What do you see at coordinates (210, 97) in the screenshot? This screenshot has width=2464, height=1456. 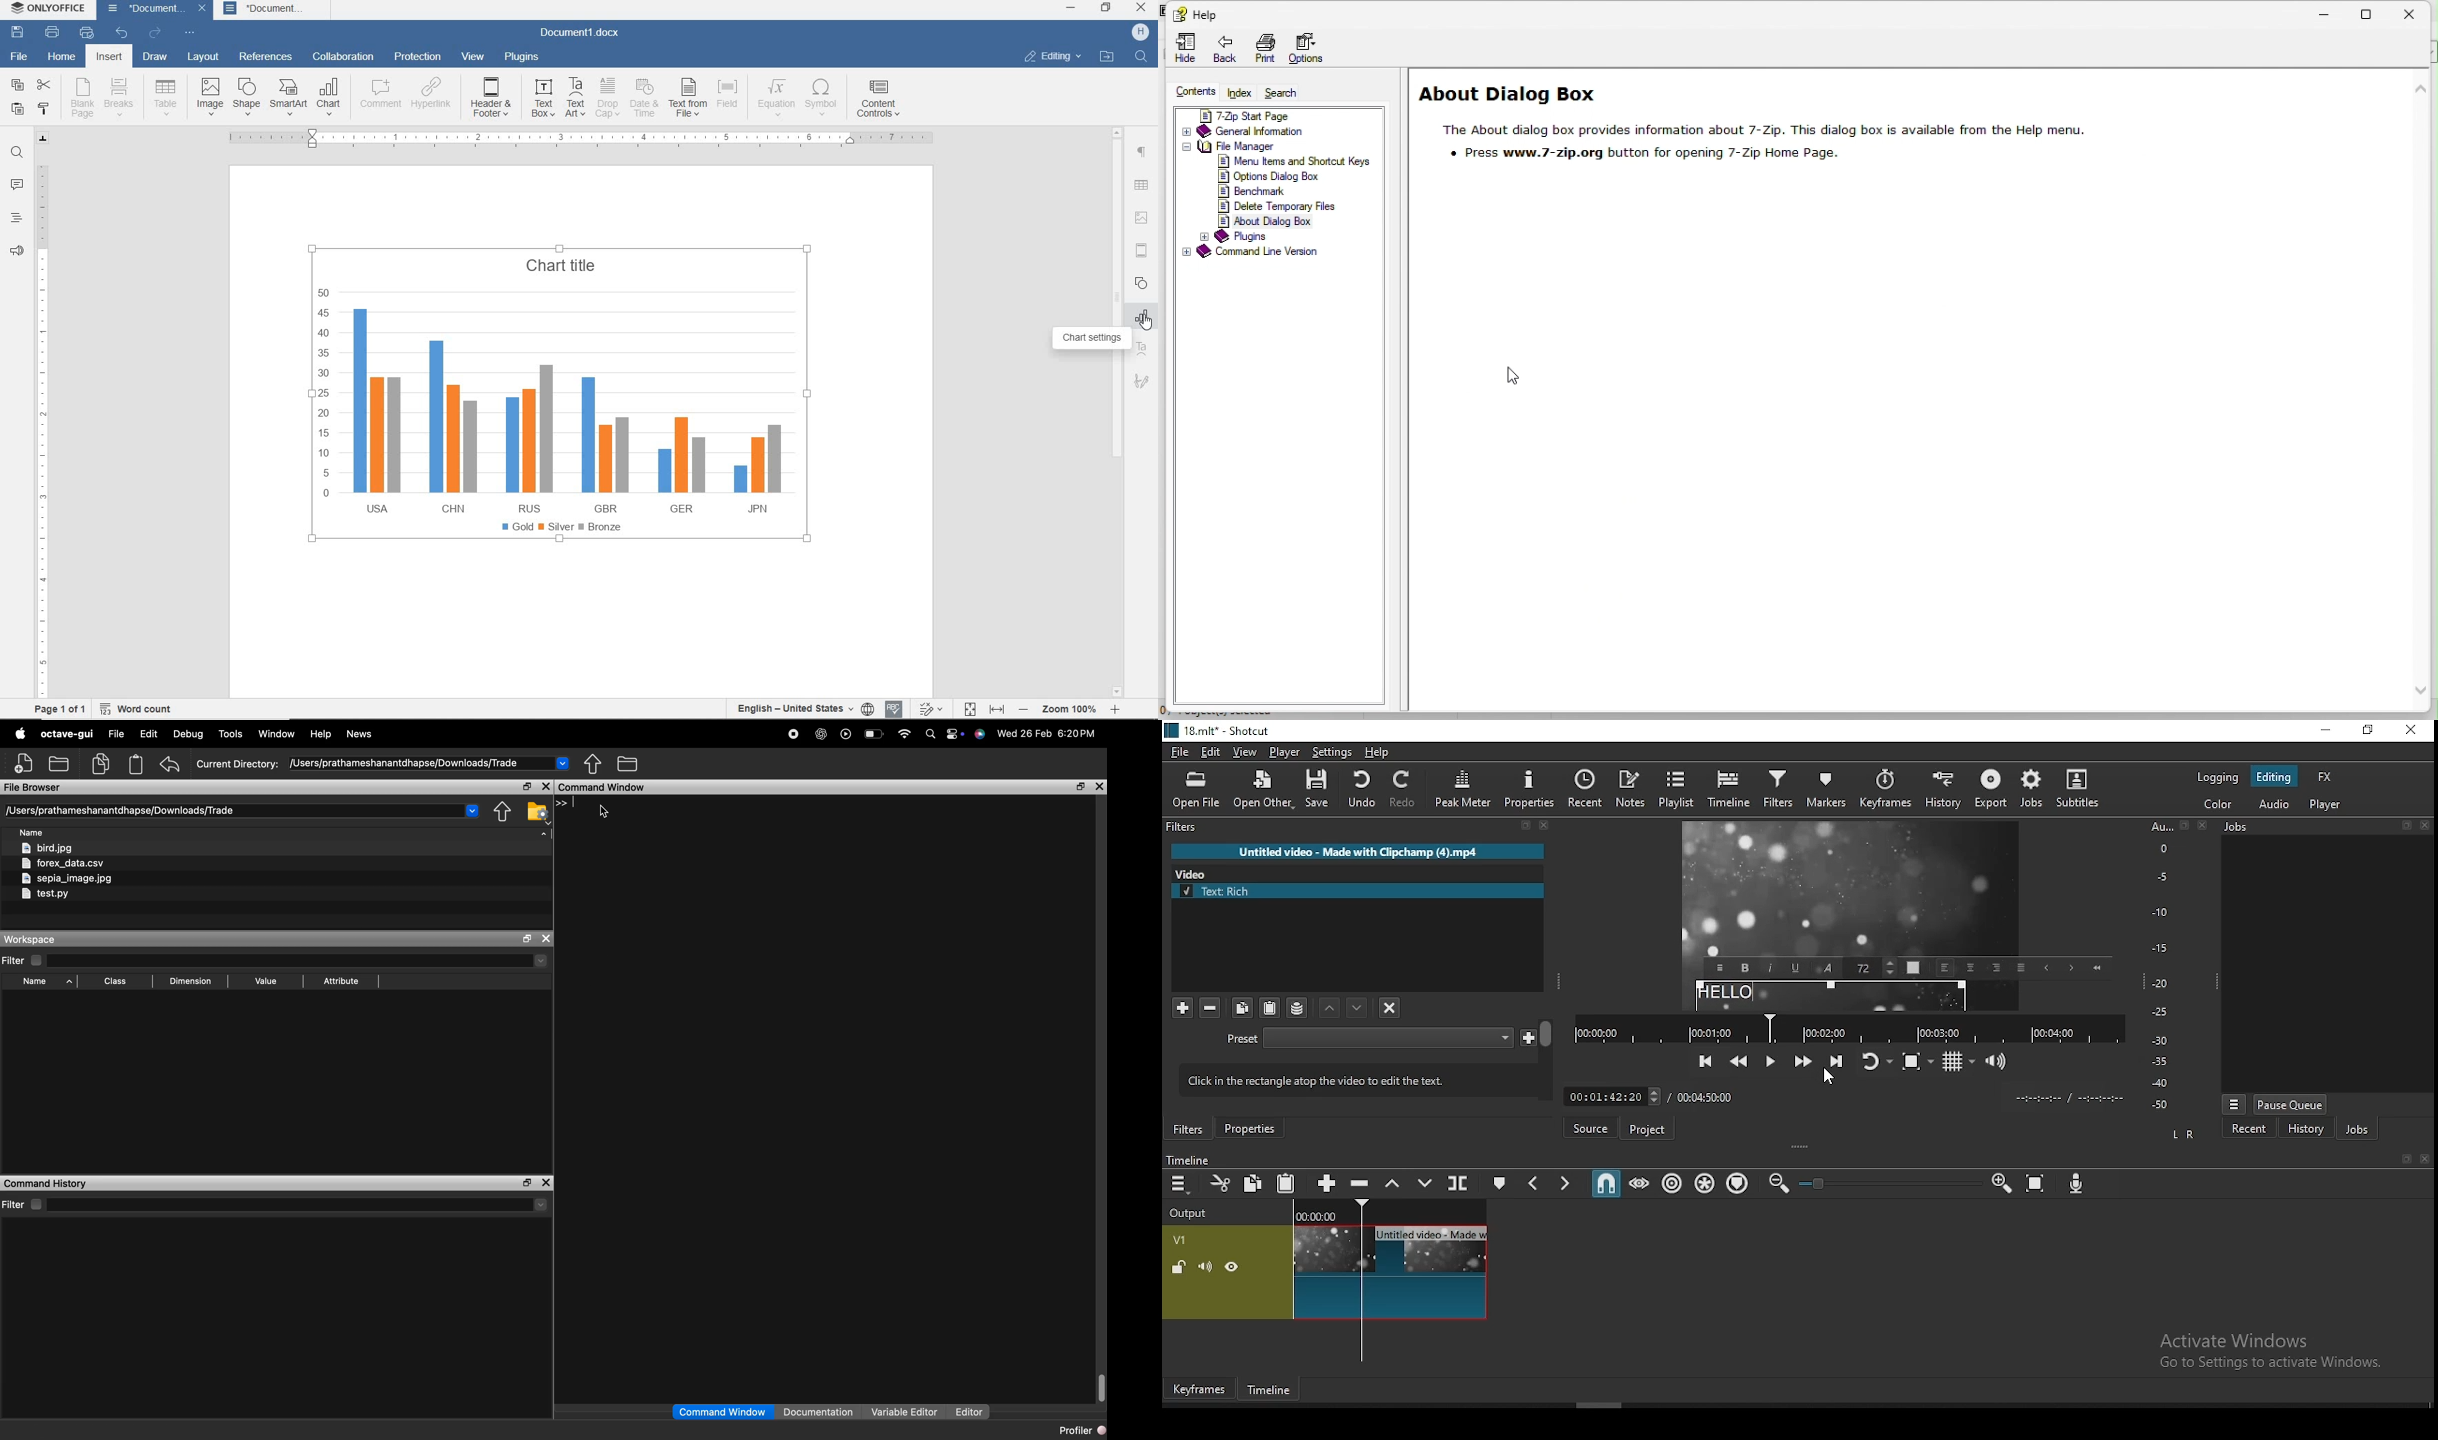 I see `image` at bounding box center [210, 97].